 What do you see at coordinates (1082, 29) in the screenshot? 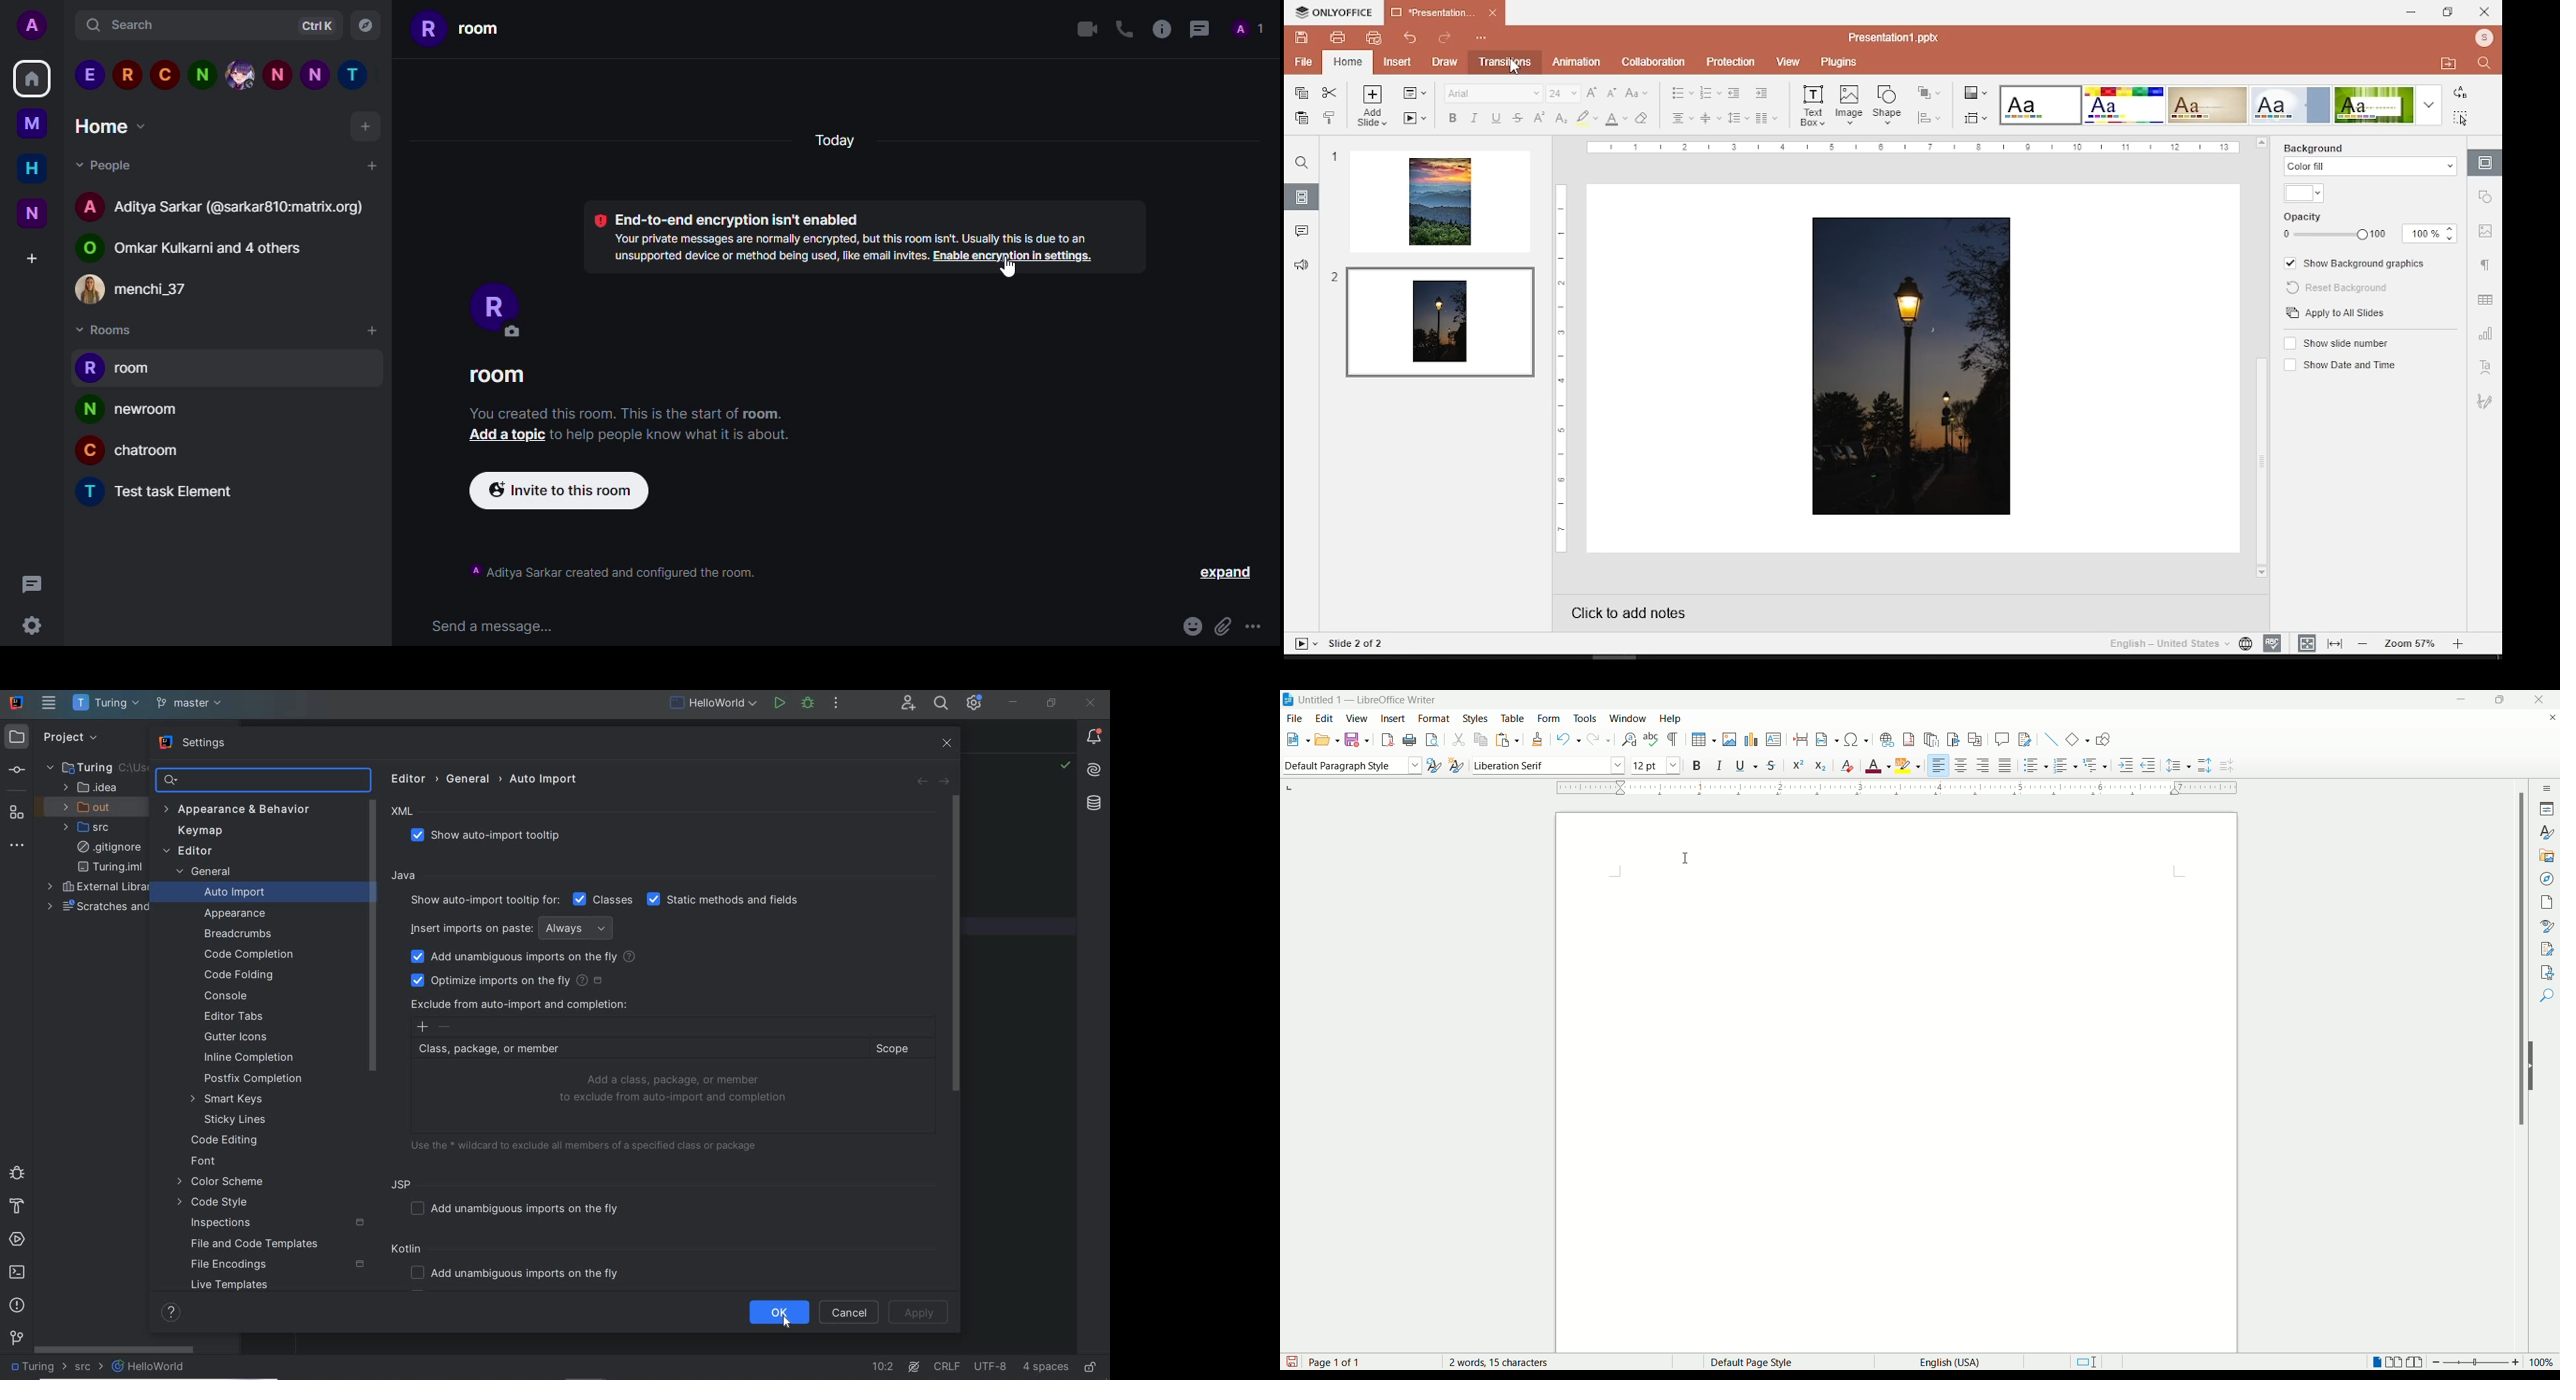
I see `video call` at bounding box center [1082, 29].